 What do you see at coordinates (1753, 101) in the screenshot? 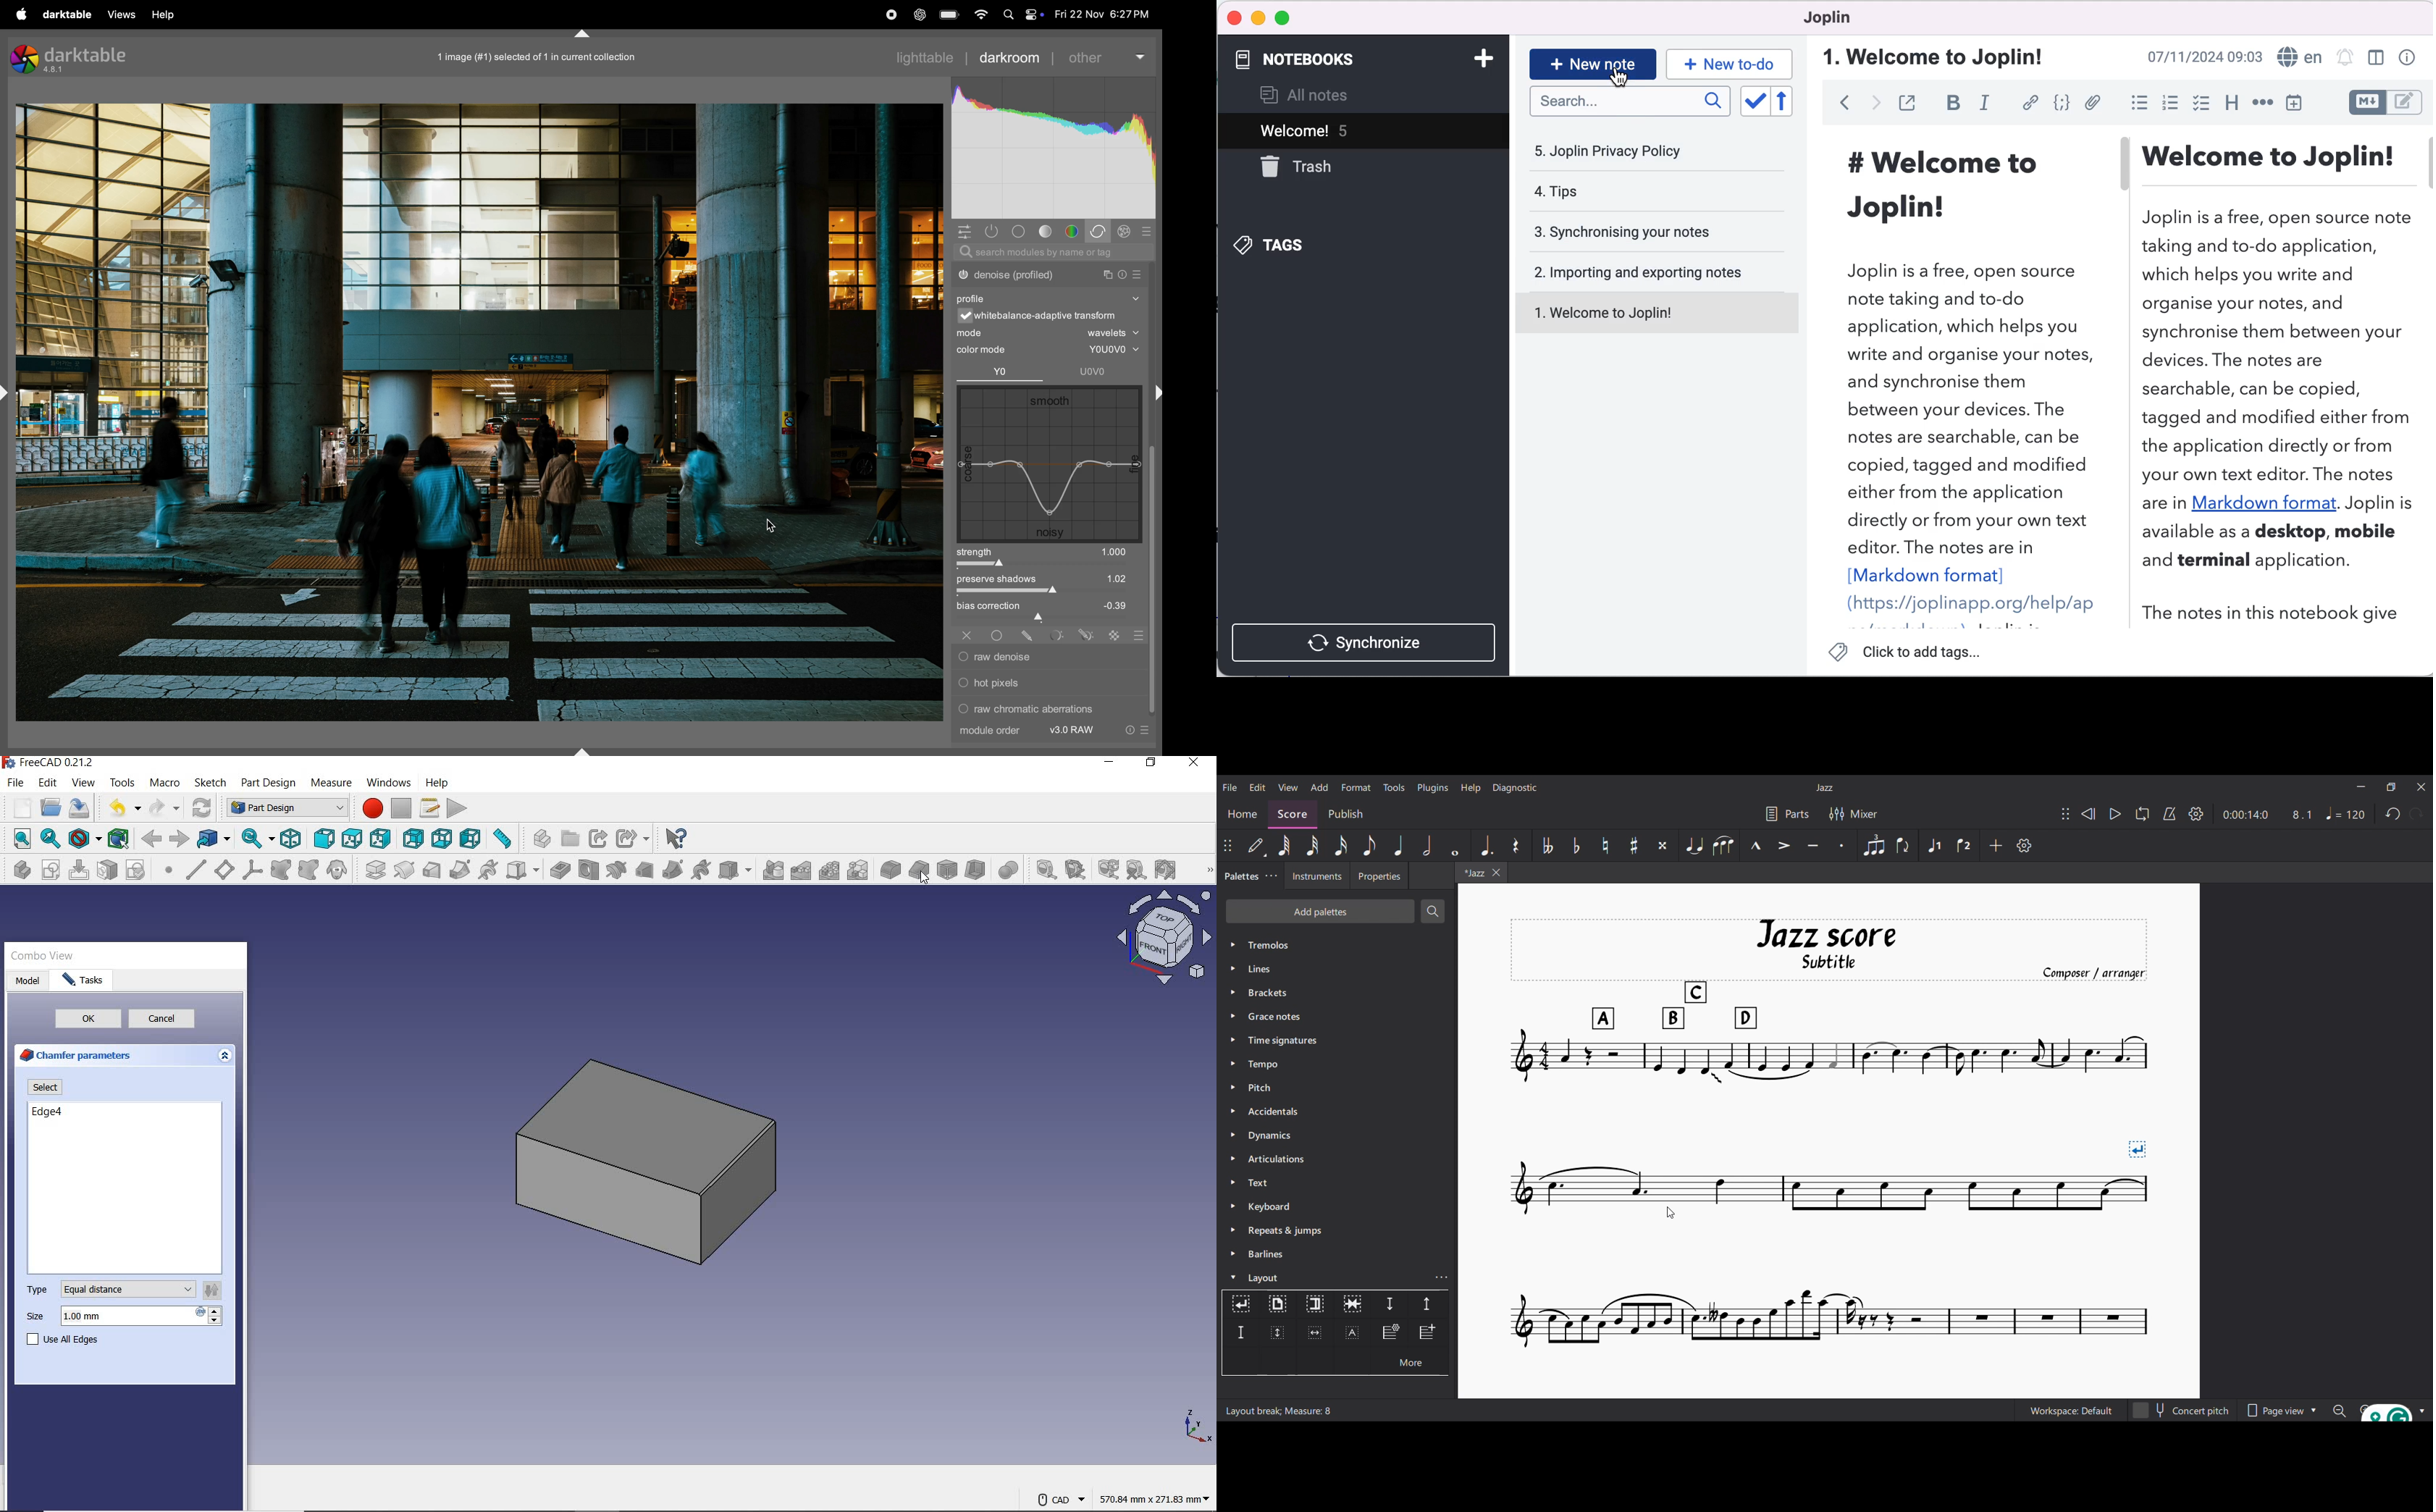
I see `toggle sort order field` at bounding box center [1753, 101].